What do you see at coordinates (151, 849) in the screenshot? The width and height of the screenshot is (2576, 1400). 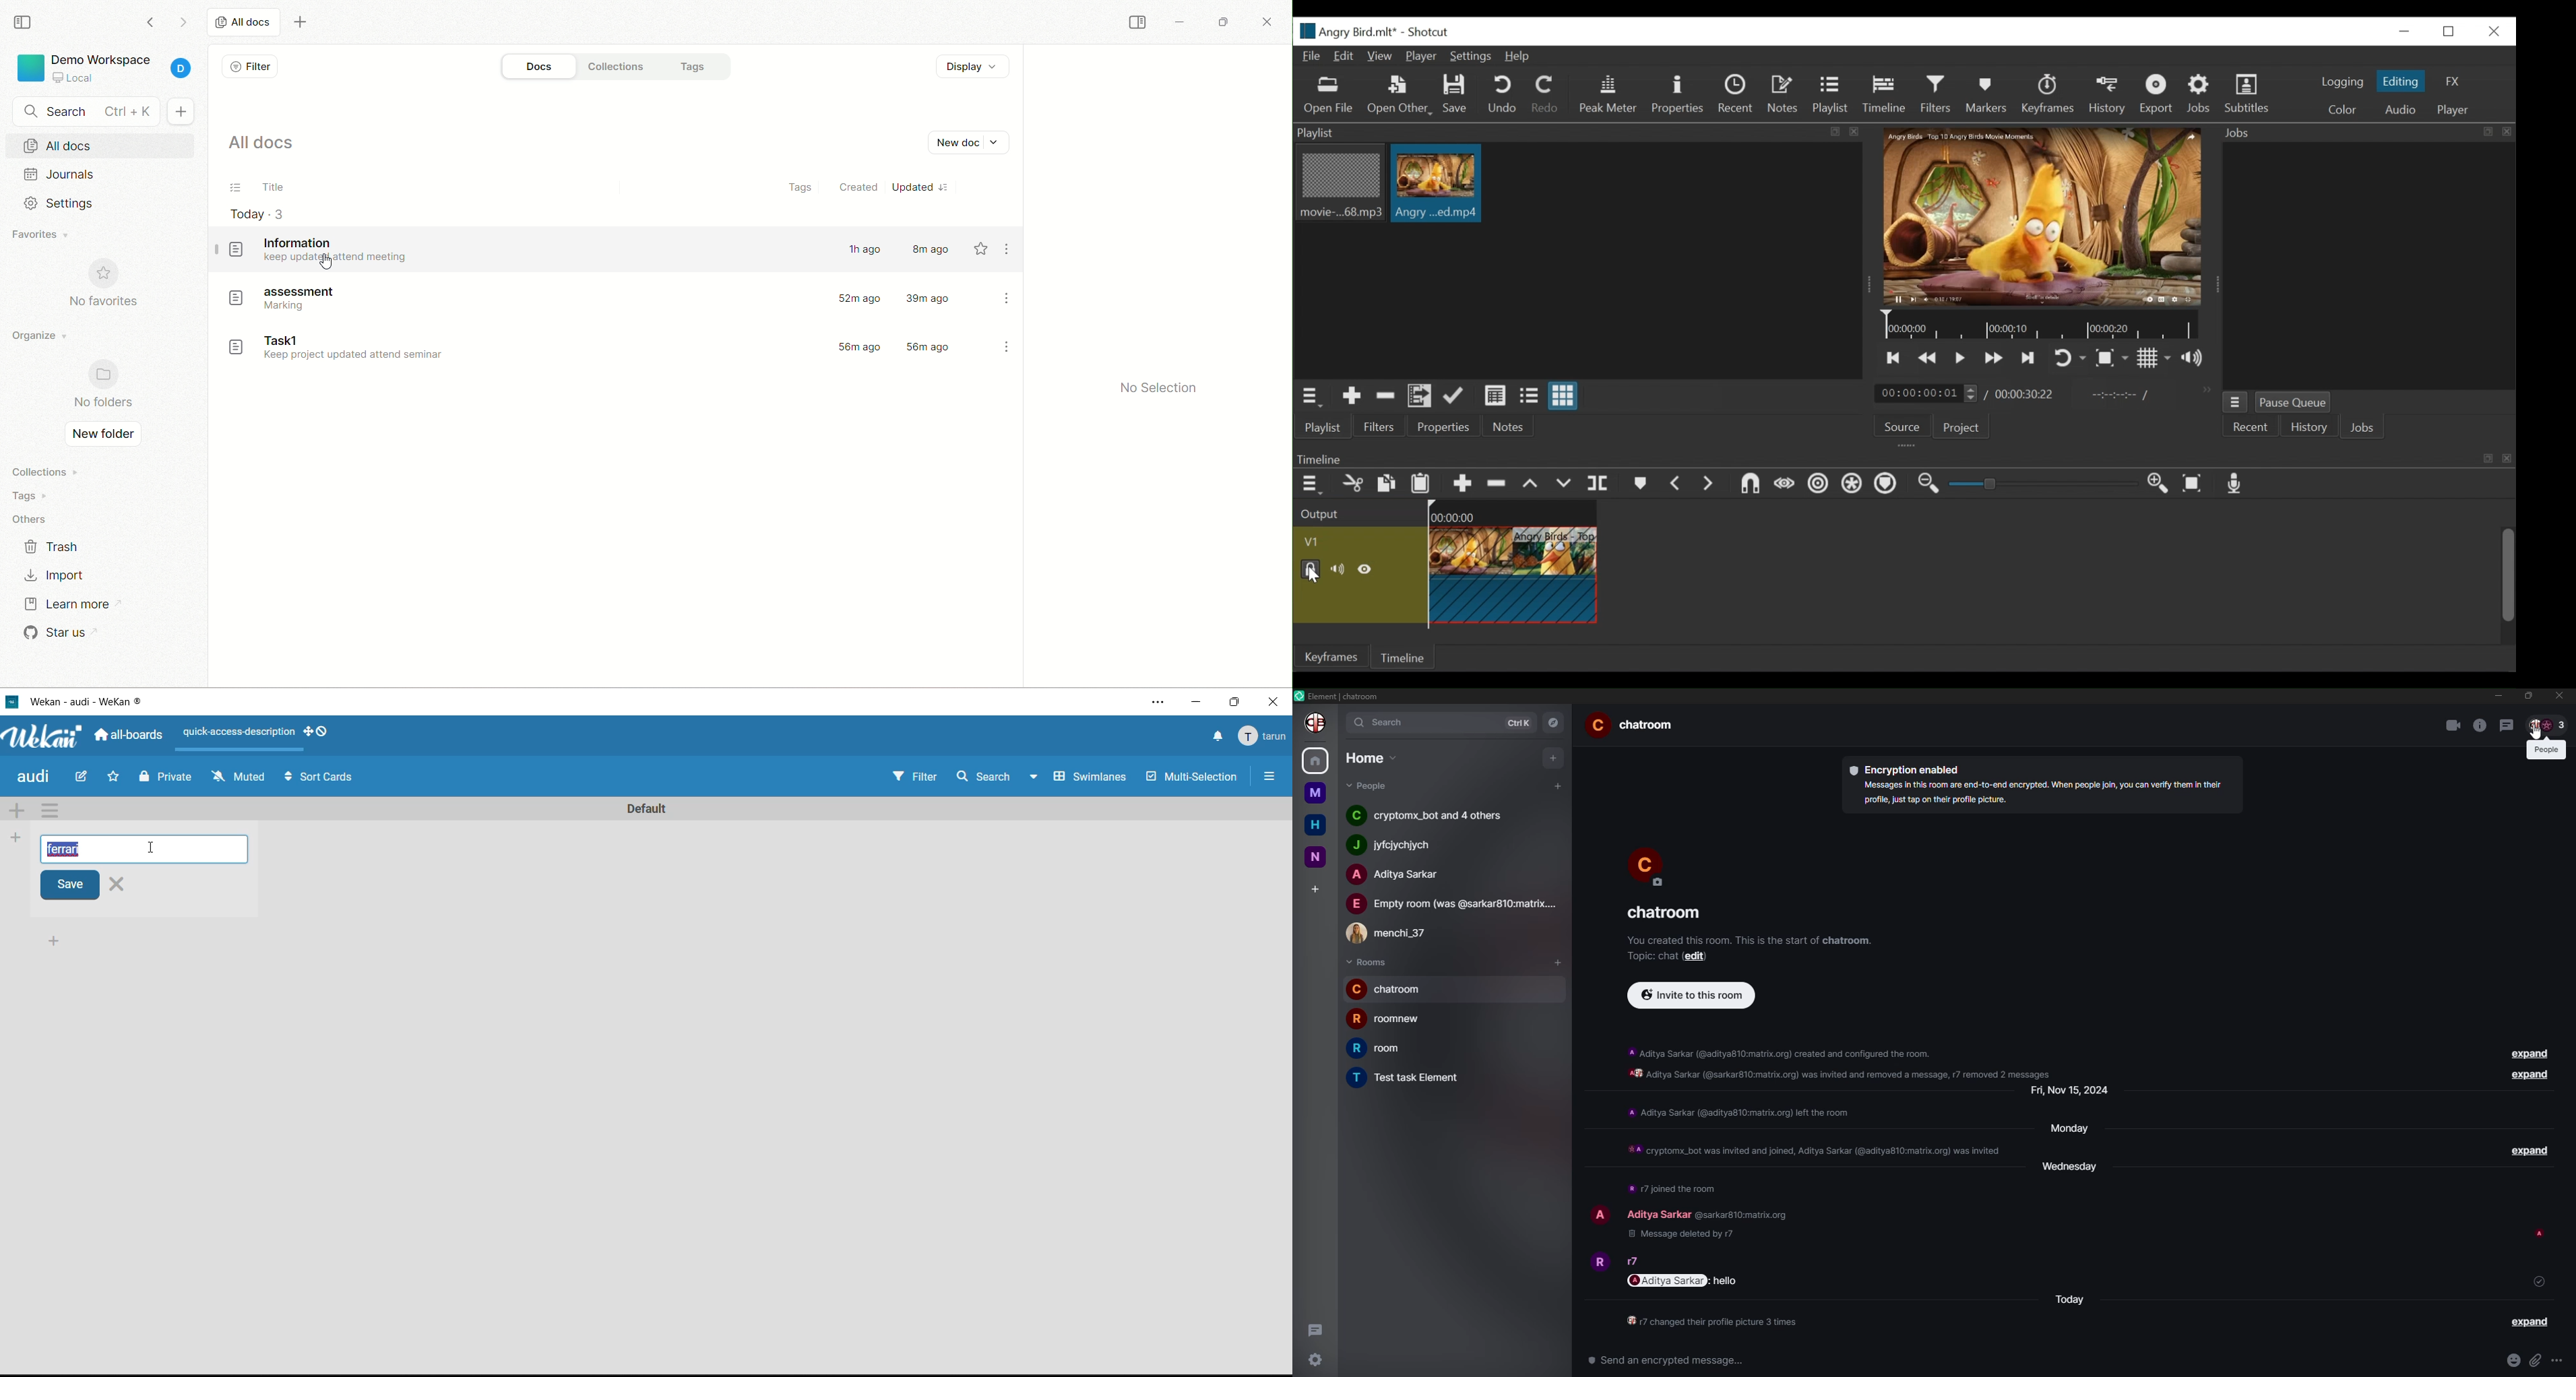 I see `Cursor` at bounding box center [151, 849].